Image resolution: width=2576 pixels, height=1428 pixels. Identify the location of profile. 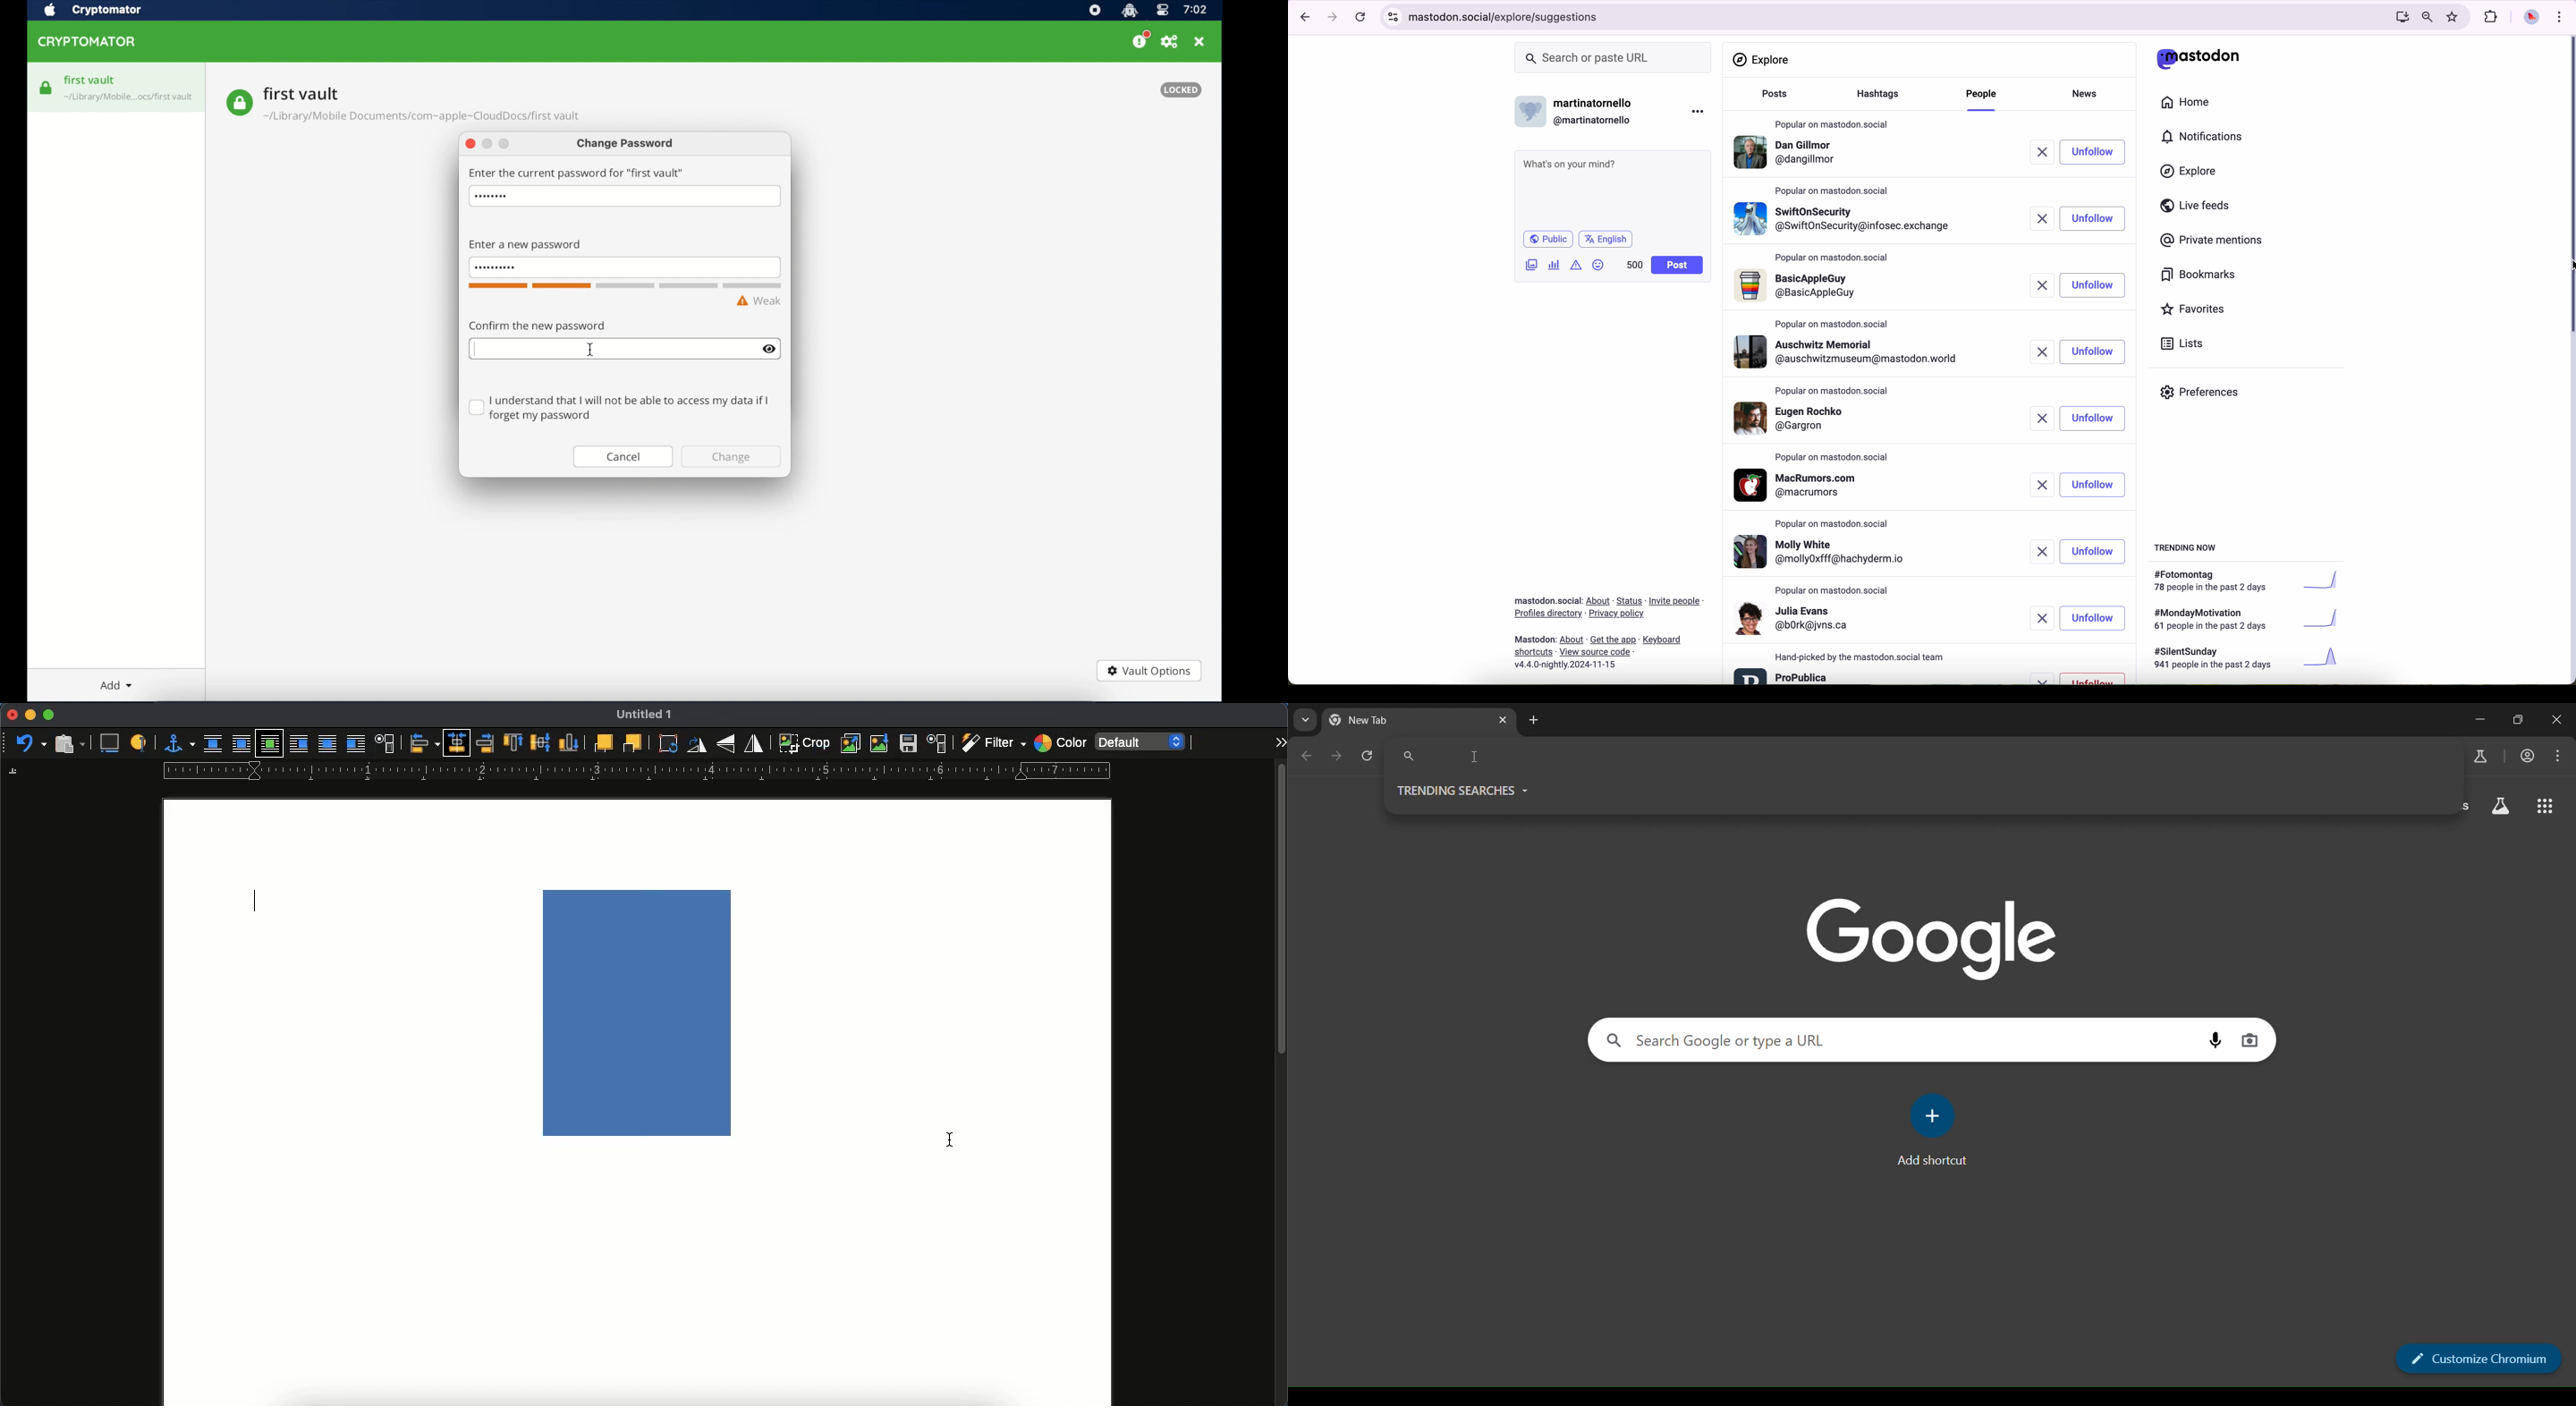
(1794, 618).